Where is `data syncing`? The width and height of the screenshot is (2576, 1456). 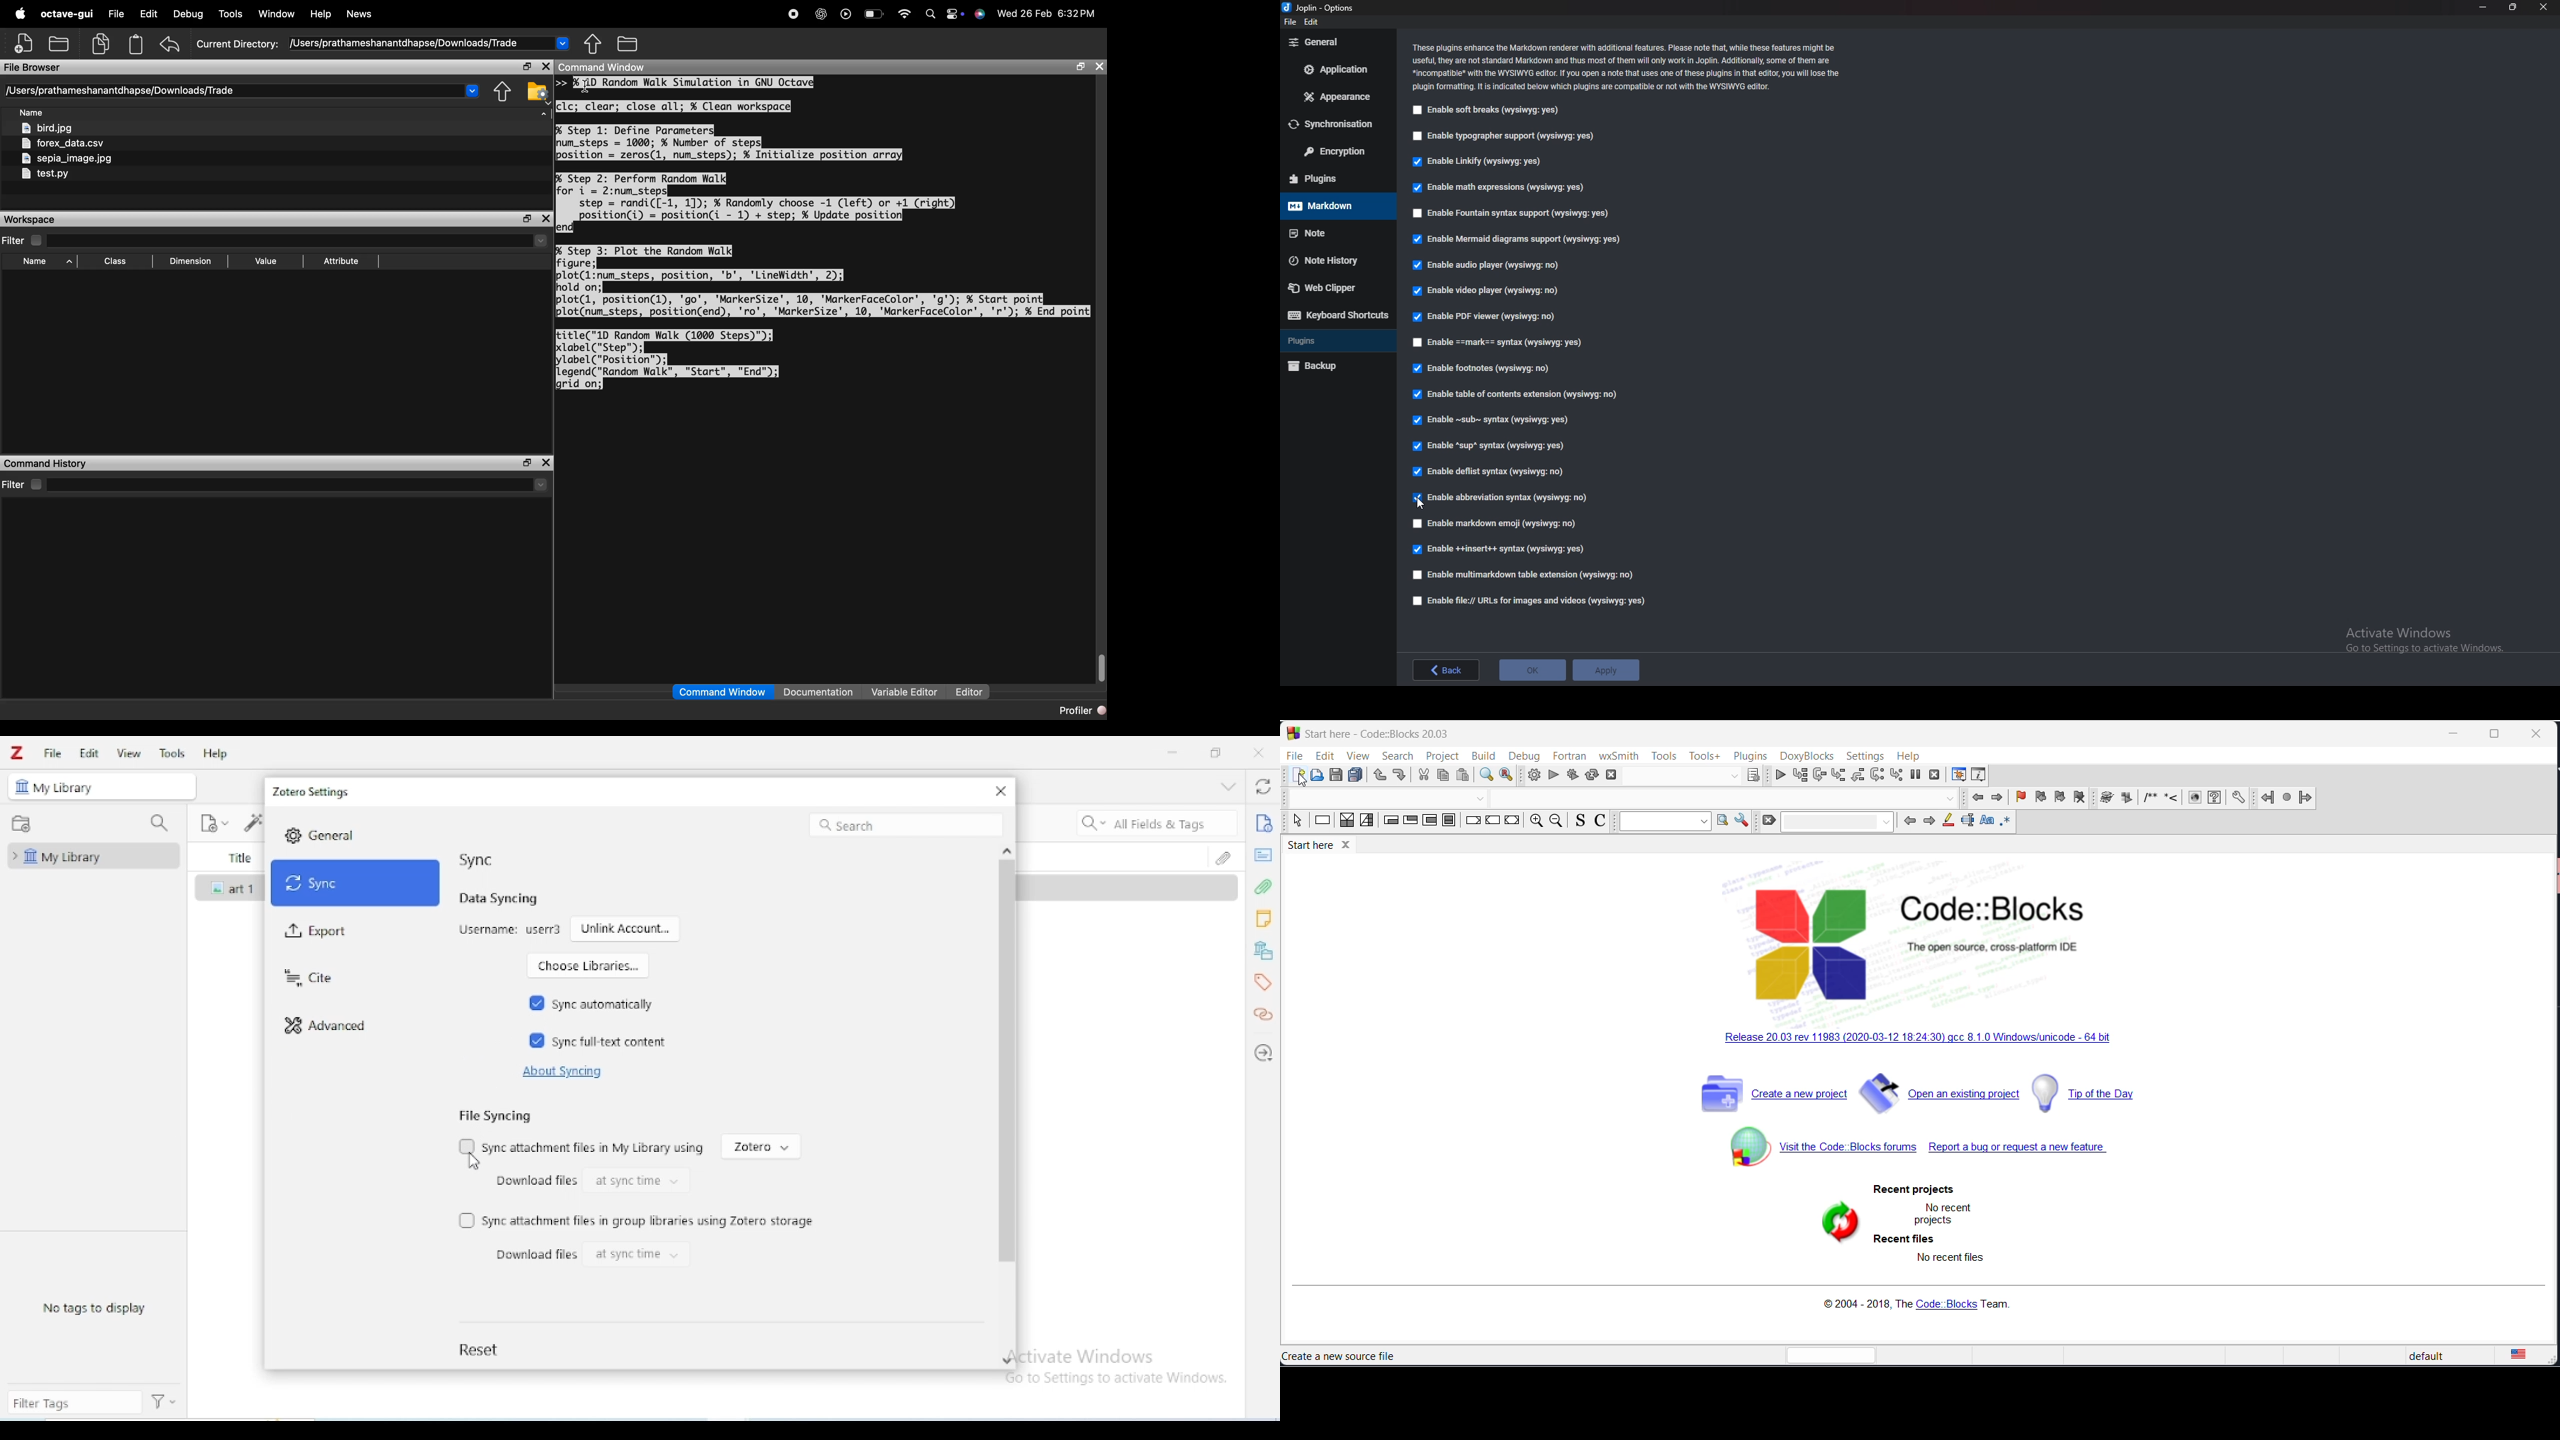
data syncing is located at coordinates (499, 898).